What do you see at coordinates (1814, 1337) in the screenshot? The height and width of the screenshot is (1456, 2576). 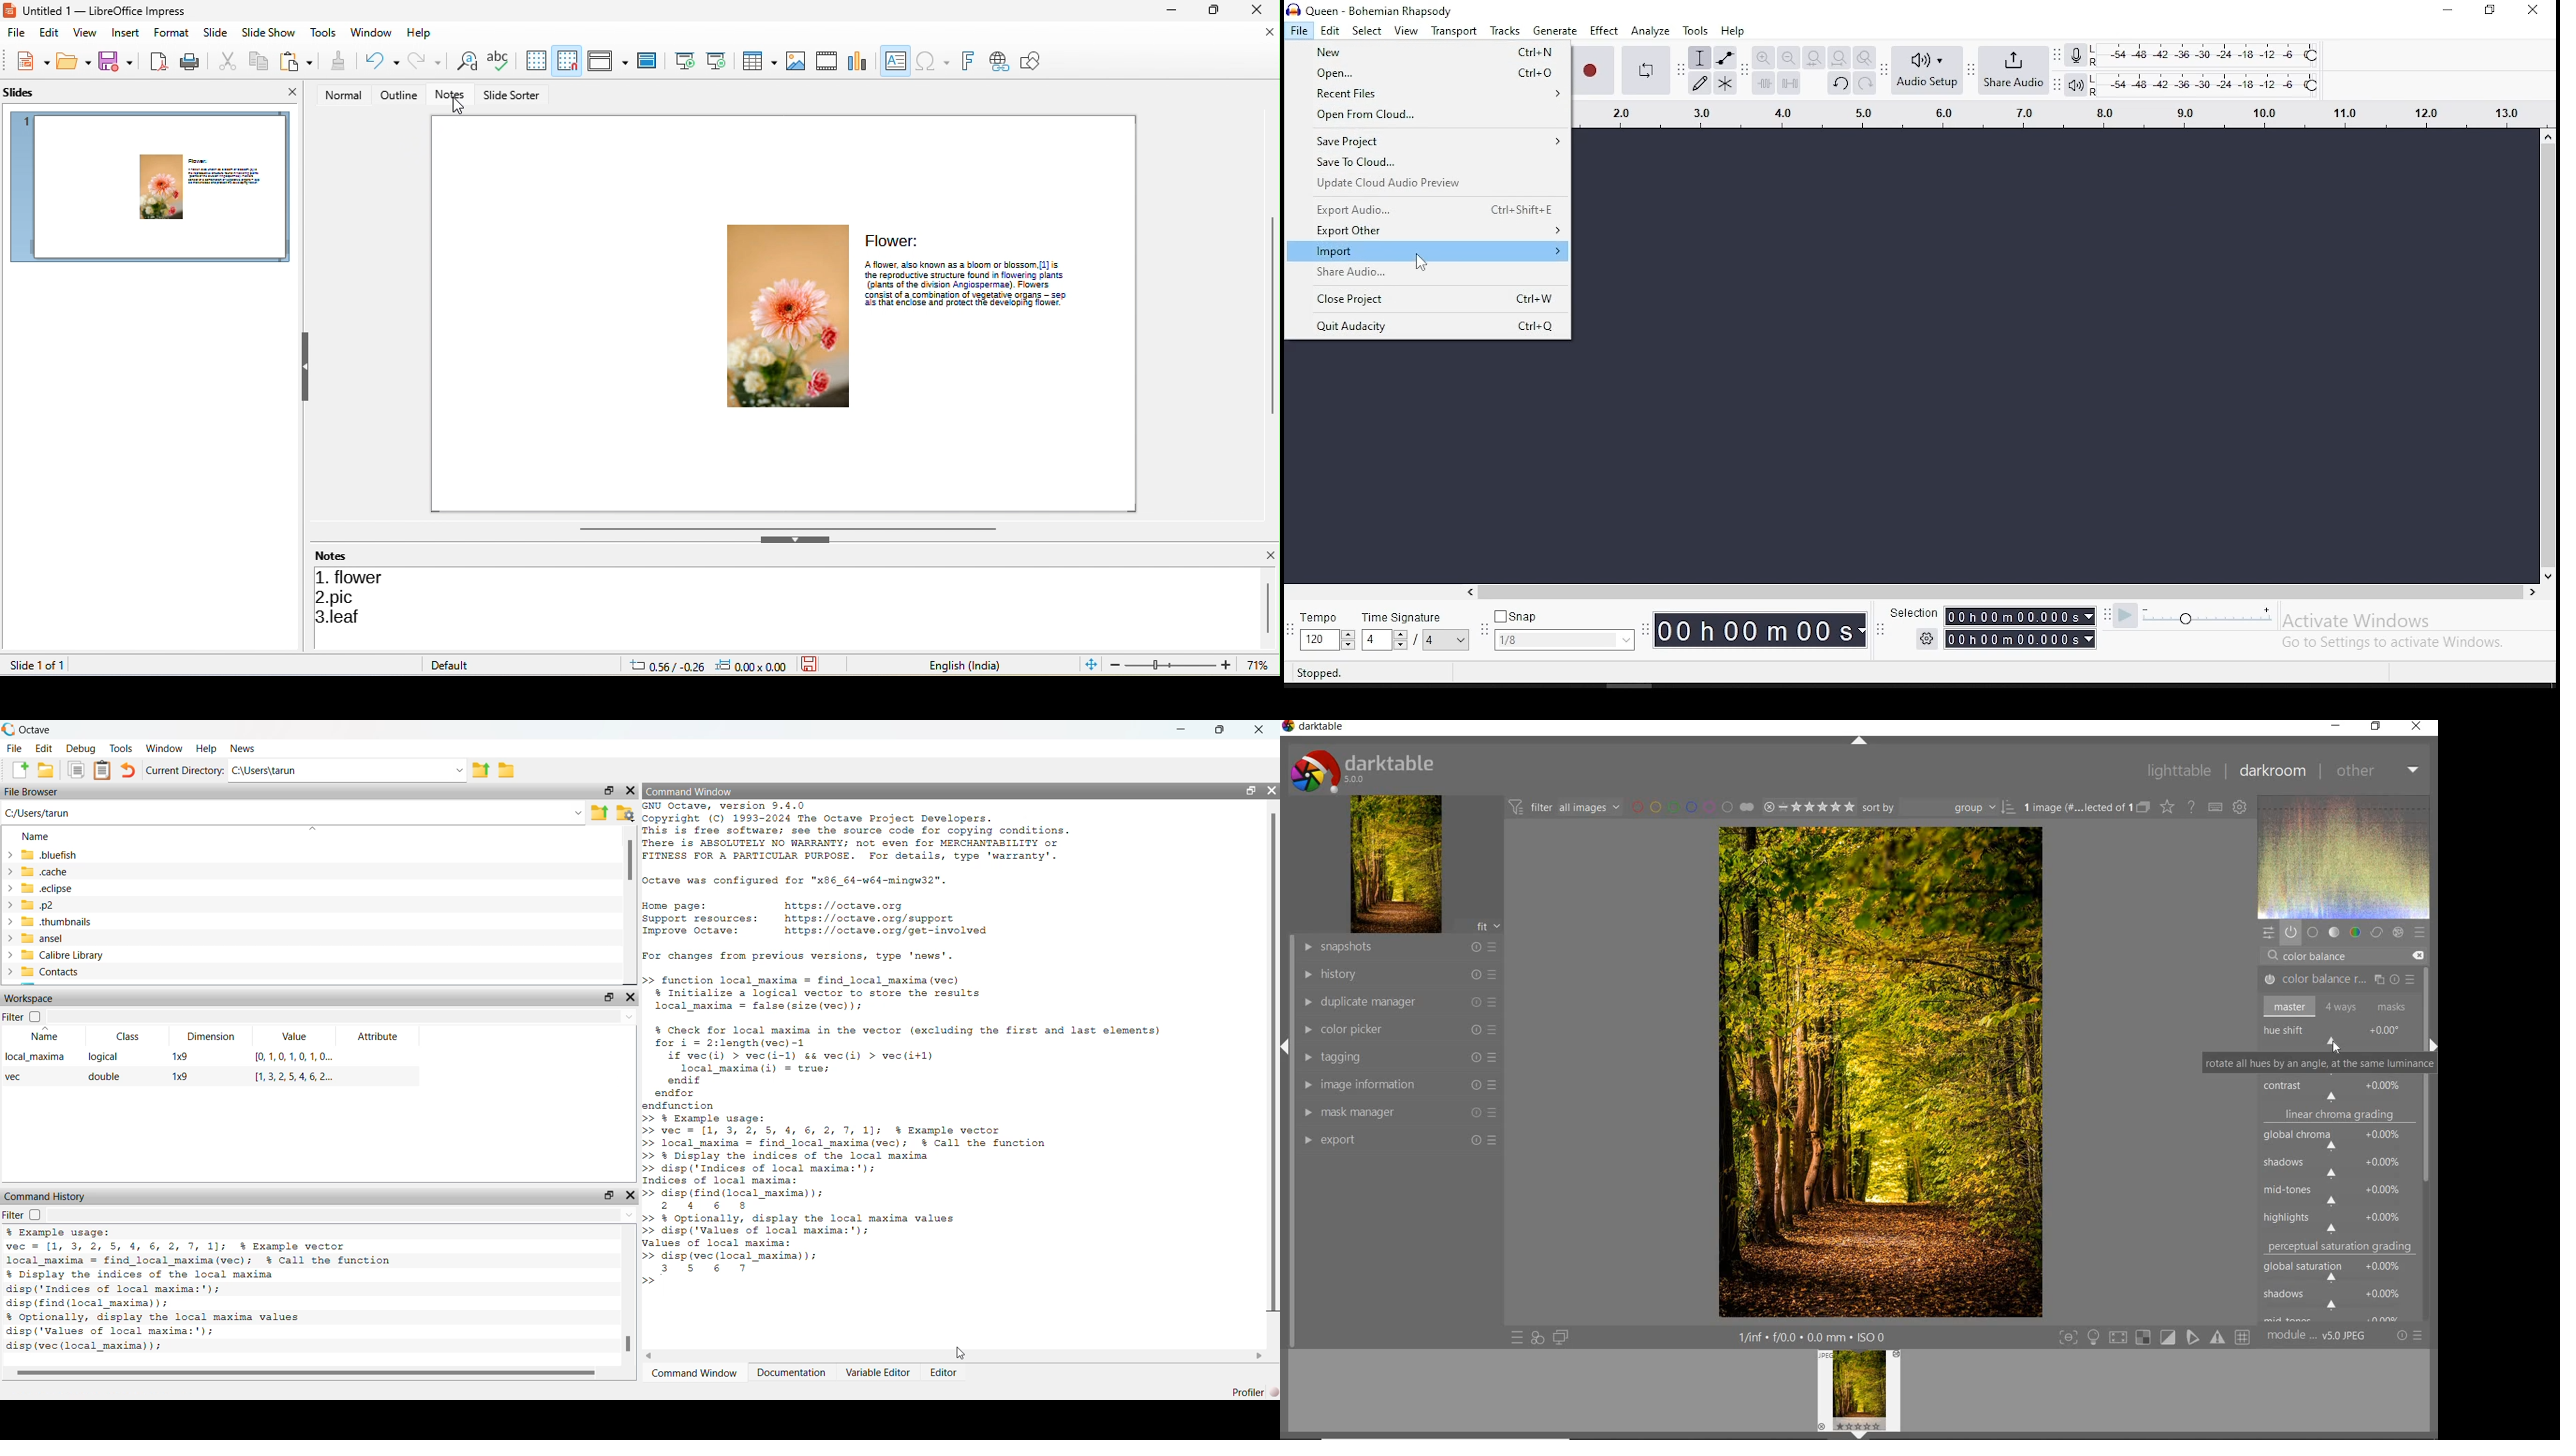 I see `other interface detail` at bounding box center [1814, 1337].